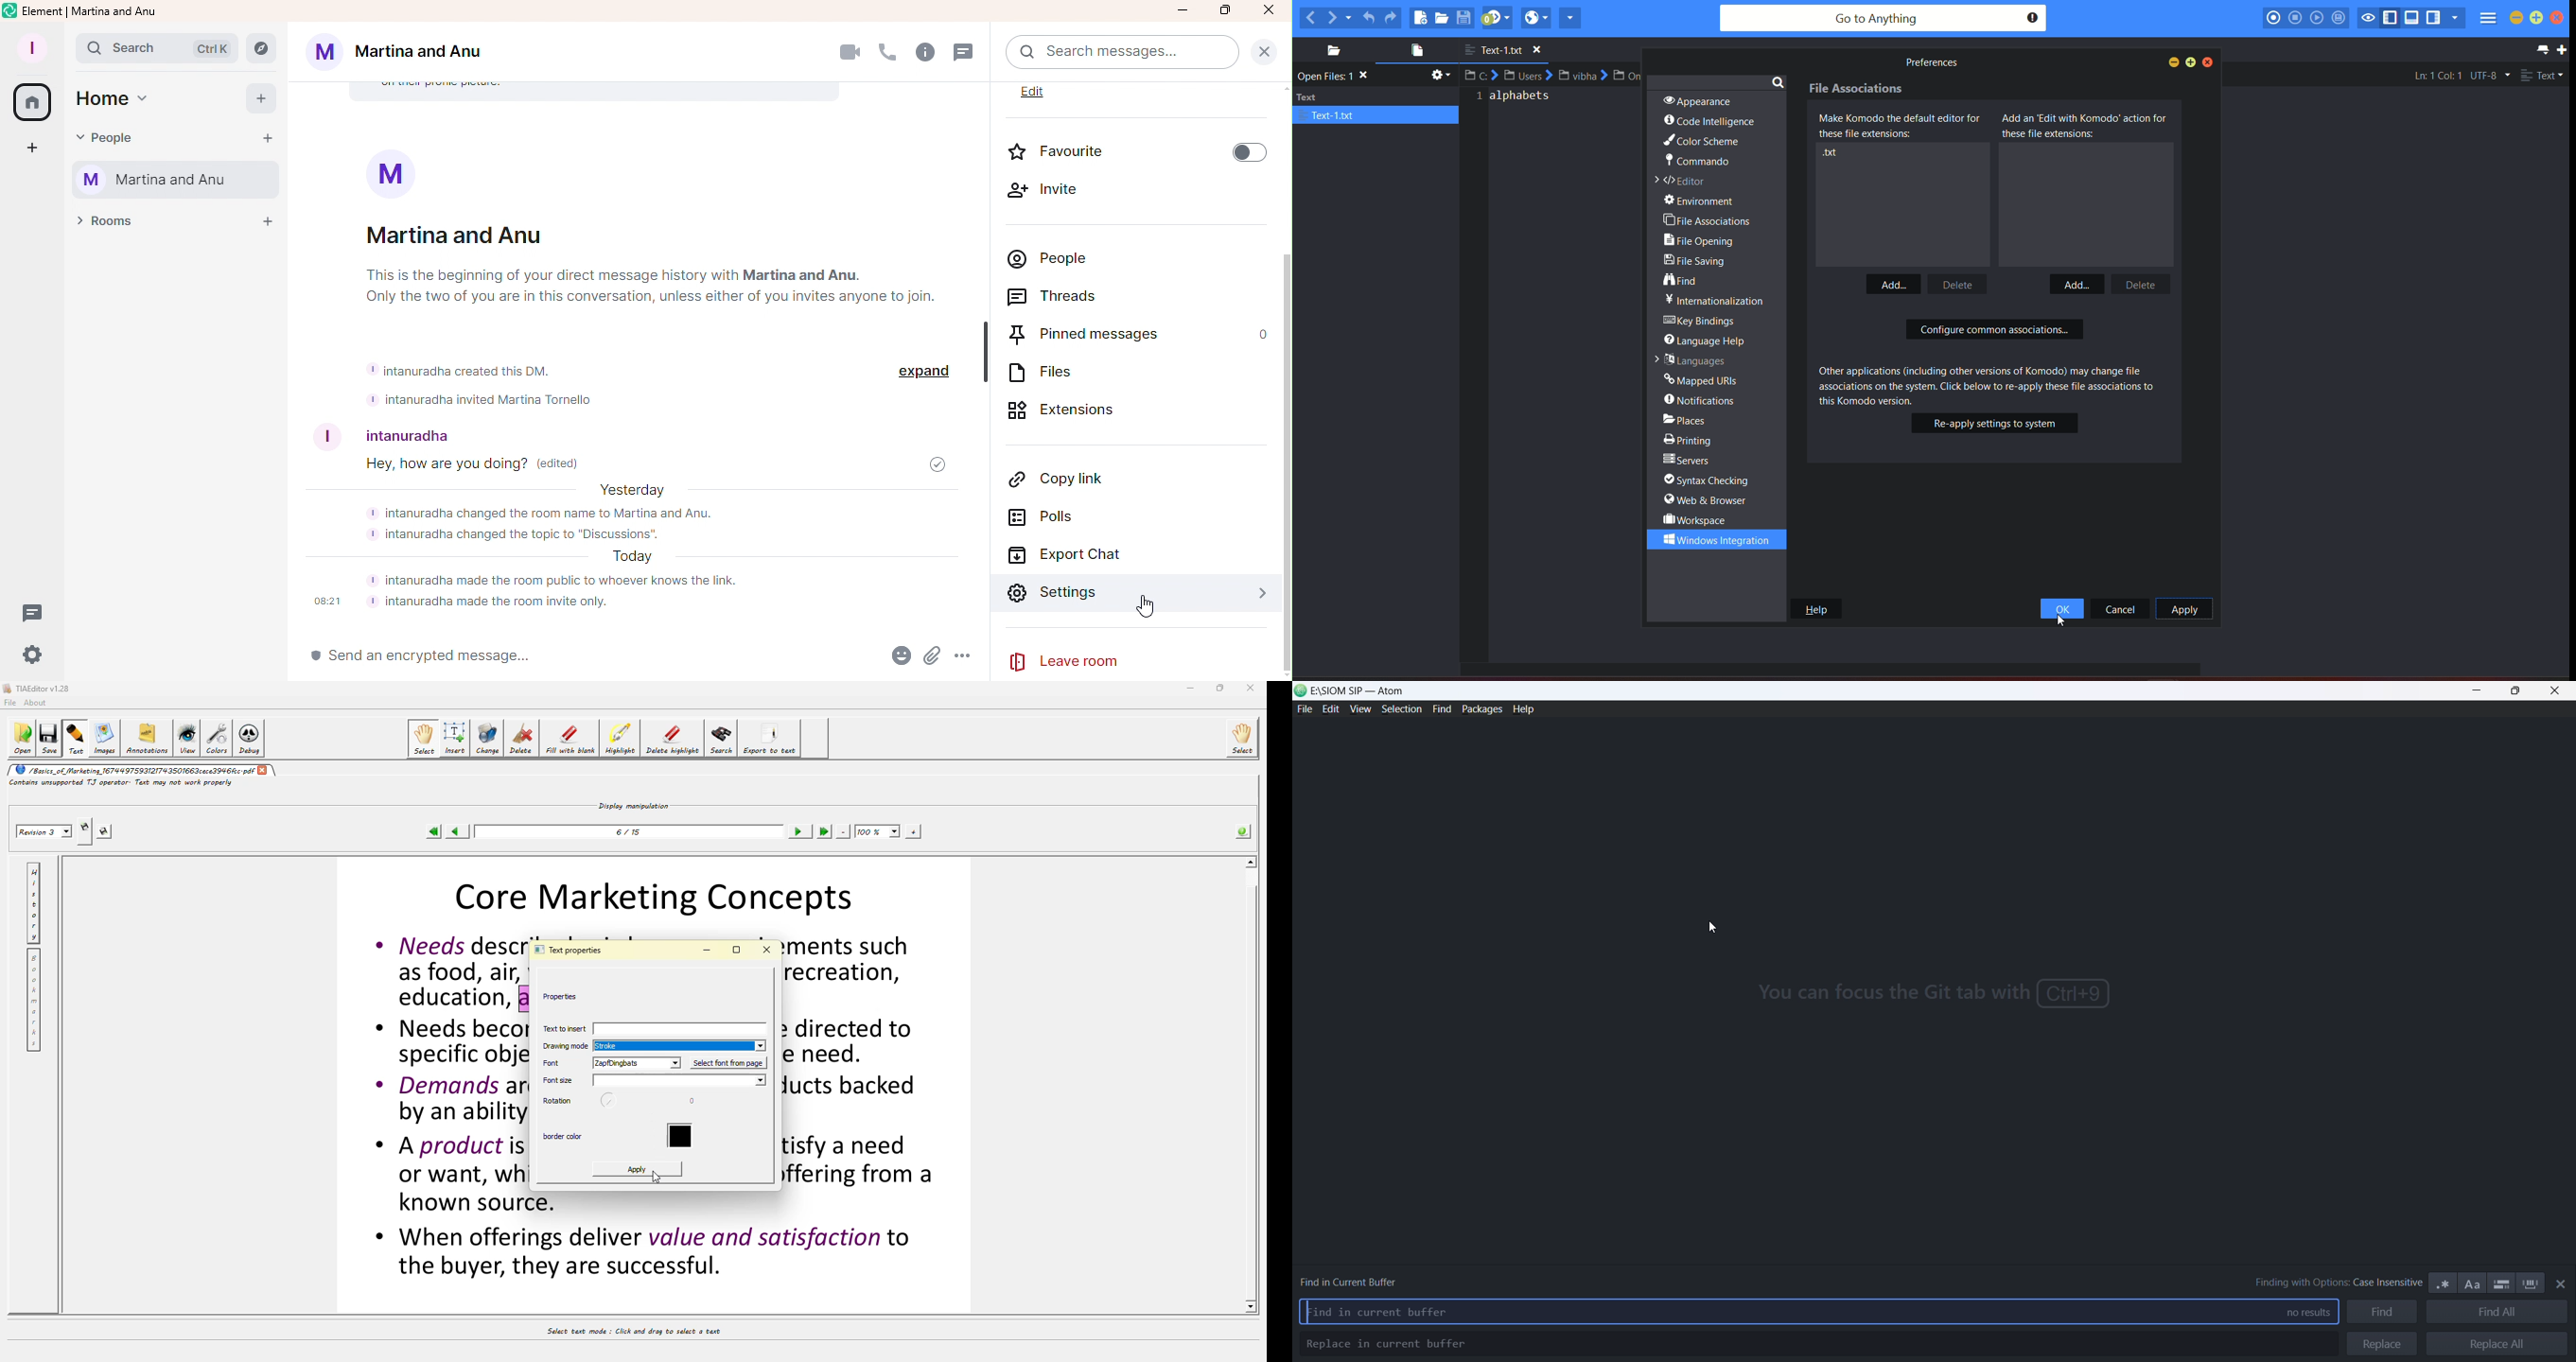 The height and width of the screenshot is (1372, 2576). I want to click on menu, so click(2487, 20).